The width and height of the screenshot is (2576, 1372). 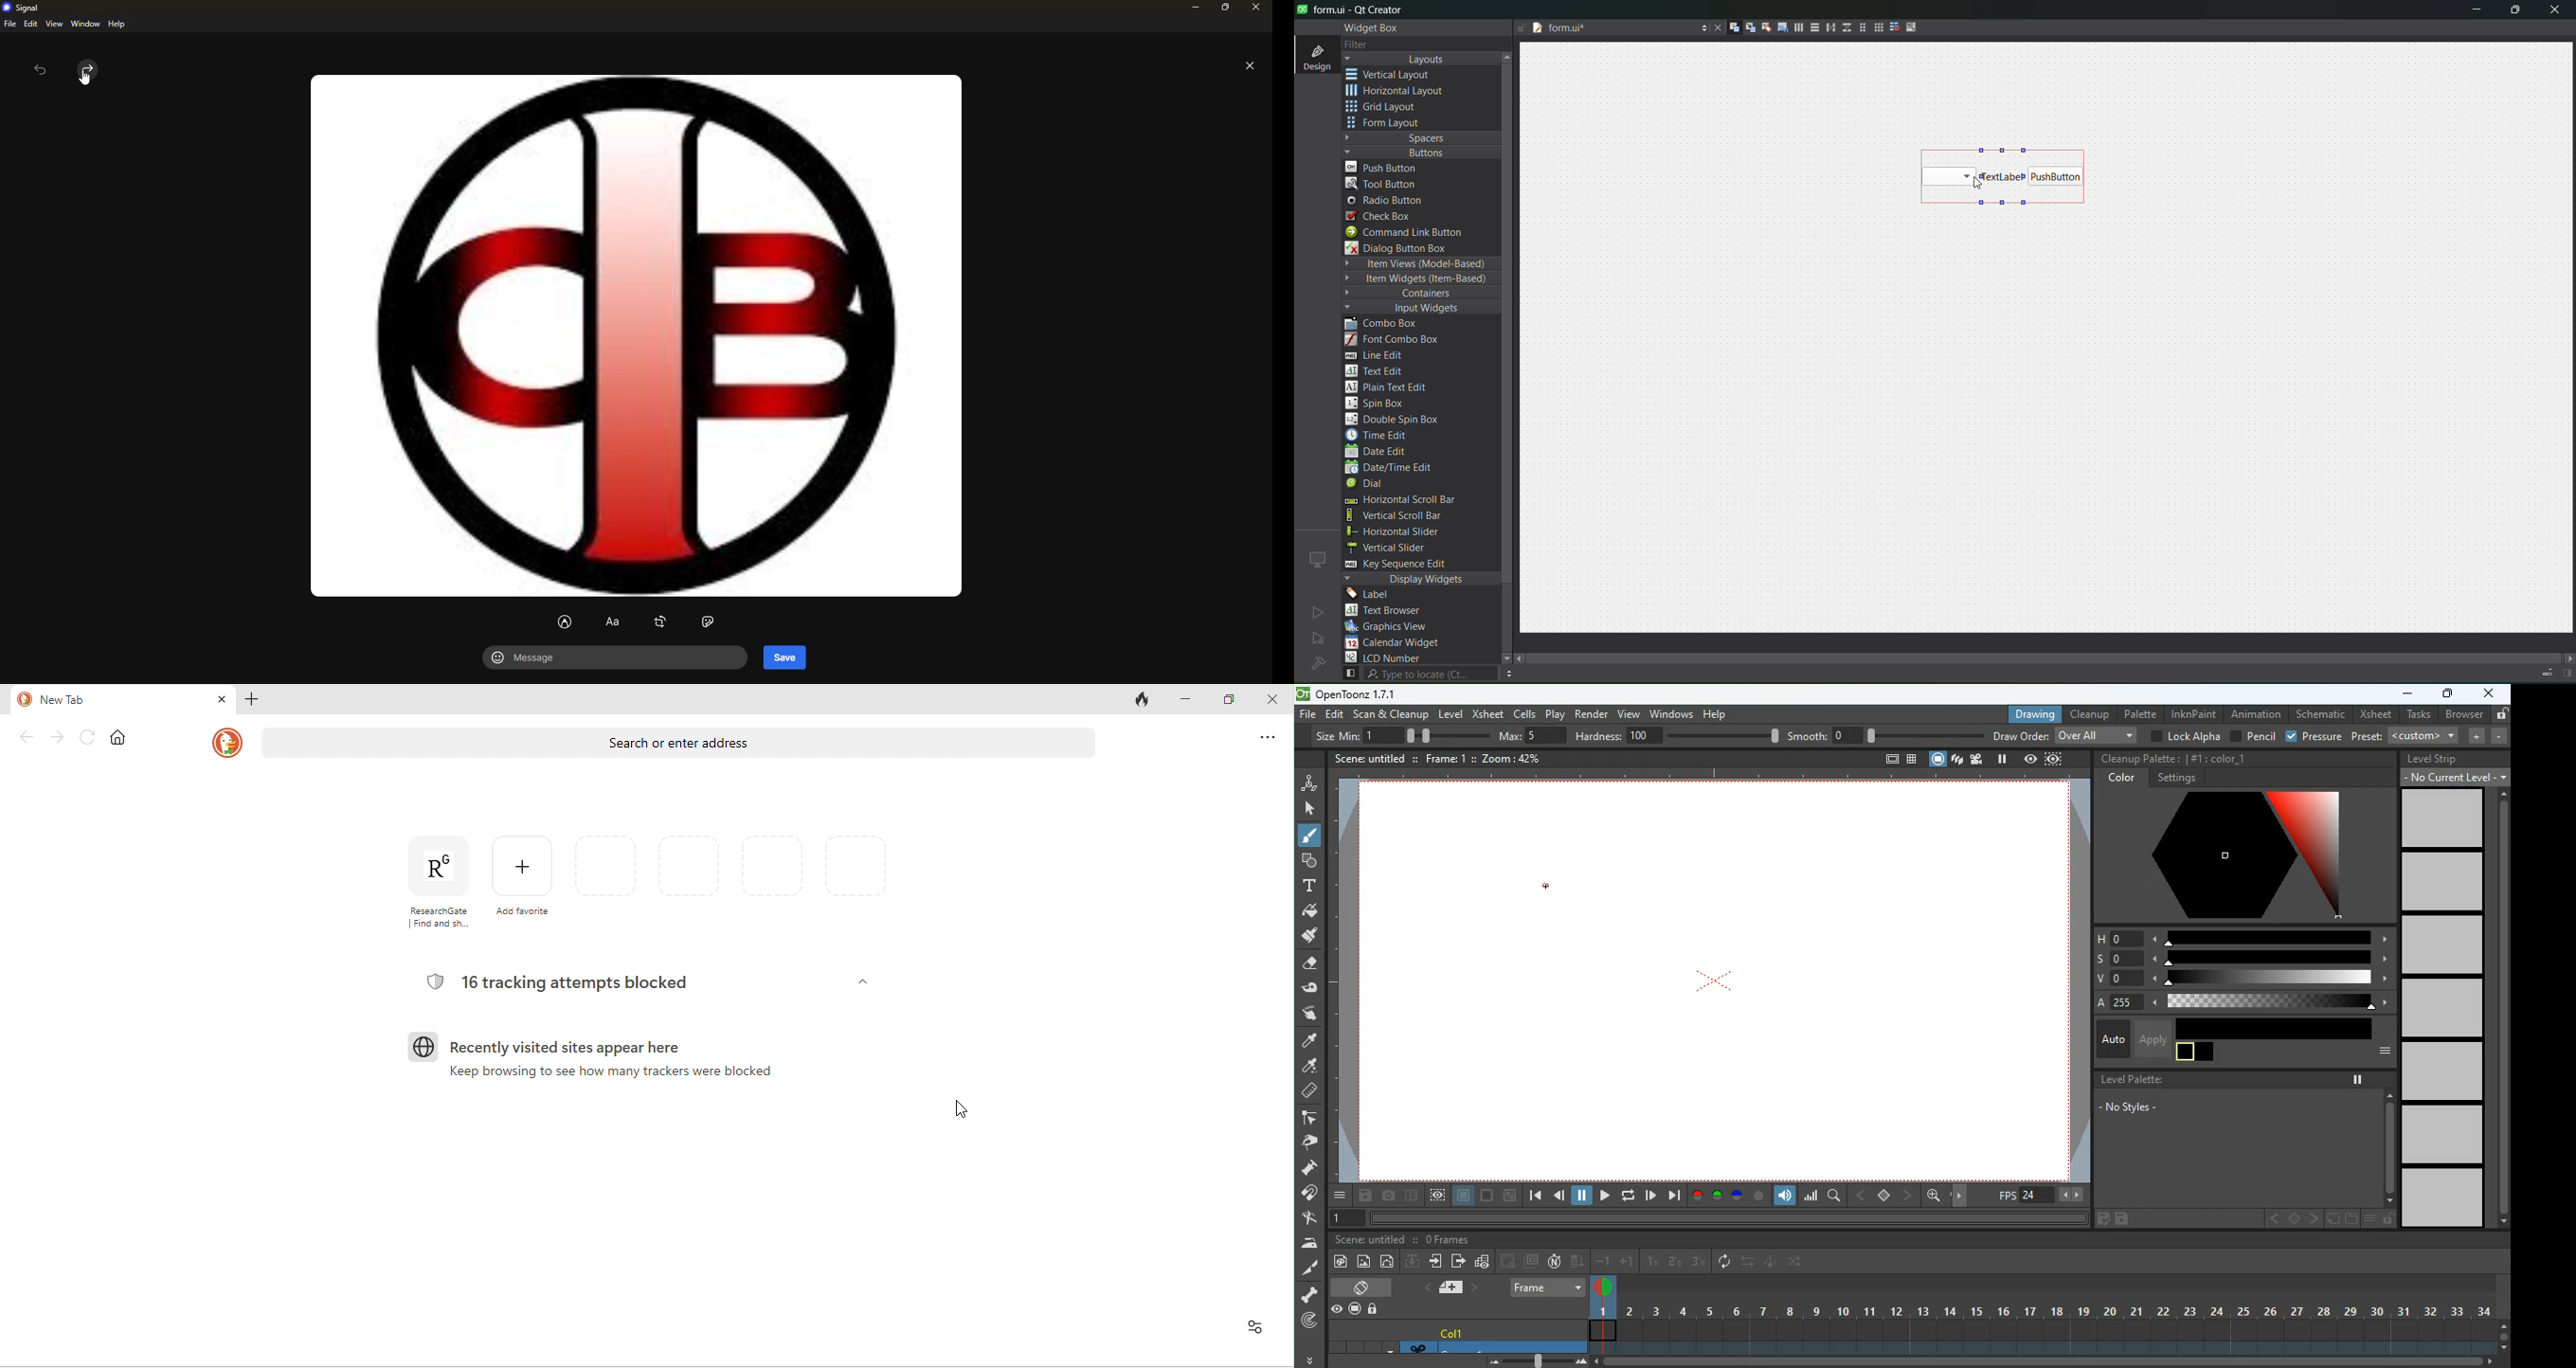 What do you see at coordinates (1422, 138) in the screenshot?
I see `spaces` at bounding box center [1422, 138].